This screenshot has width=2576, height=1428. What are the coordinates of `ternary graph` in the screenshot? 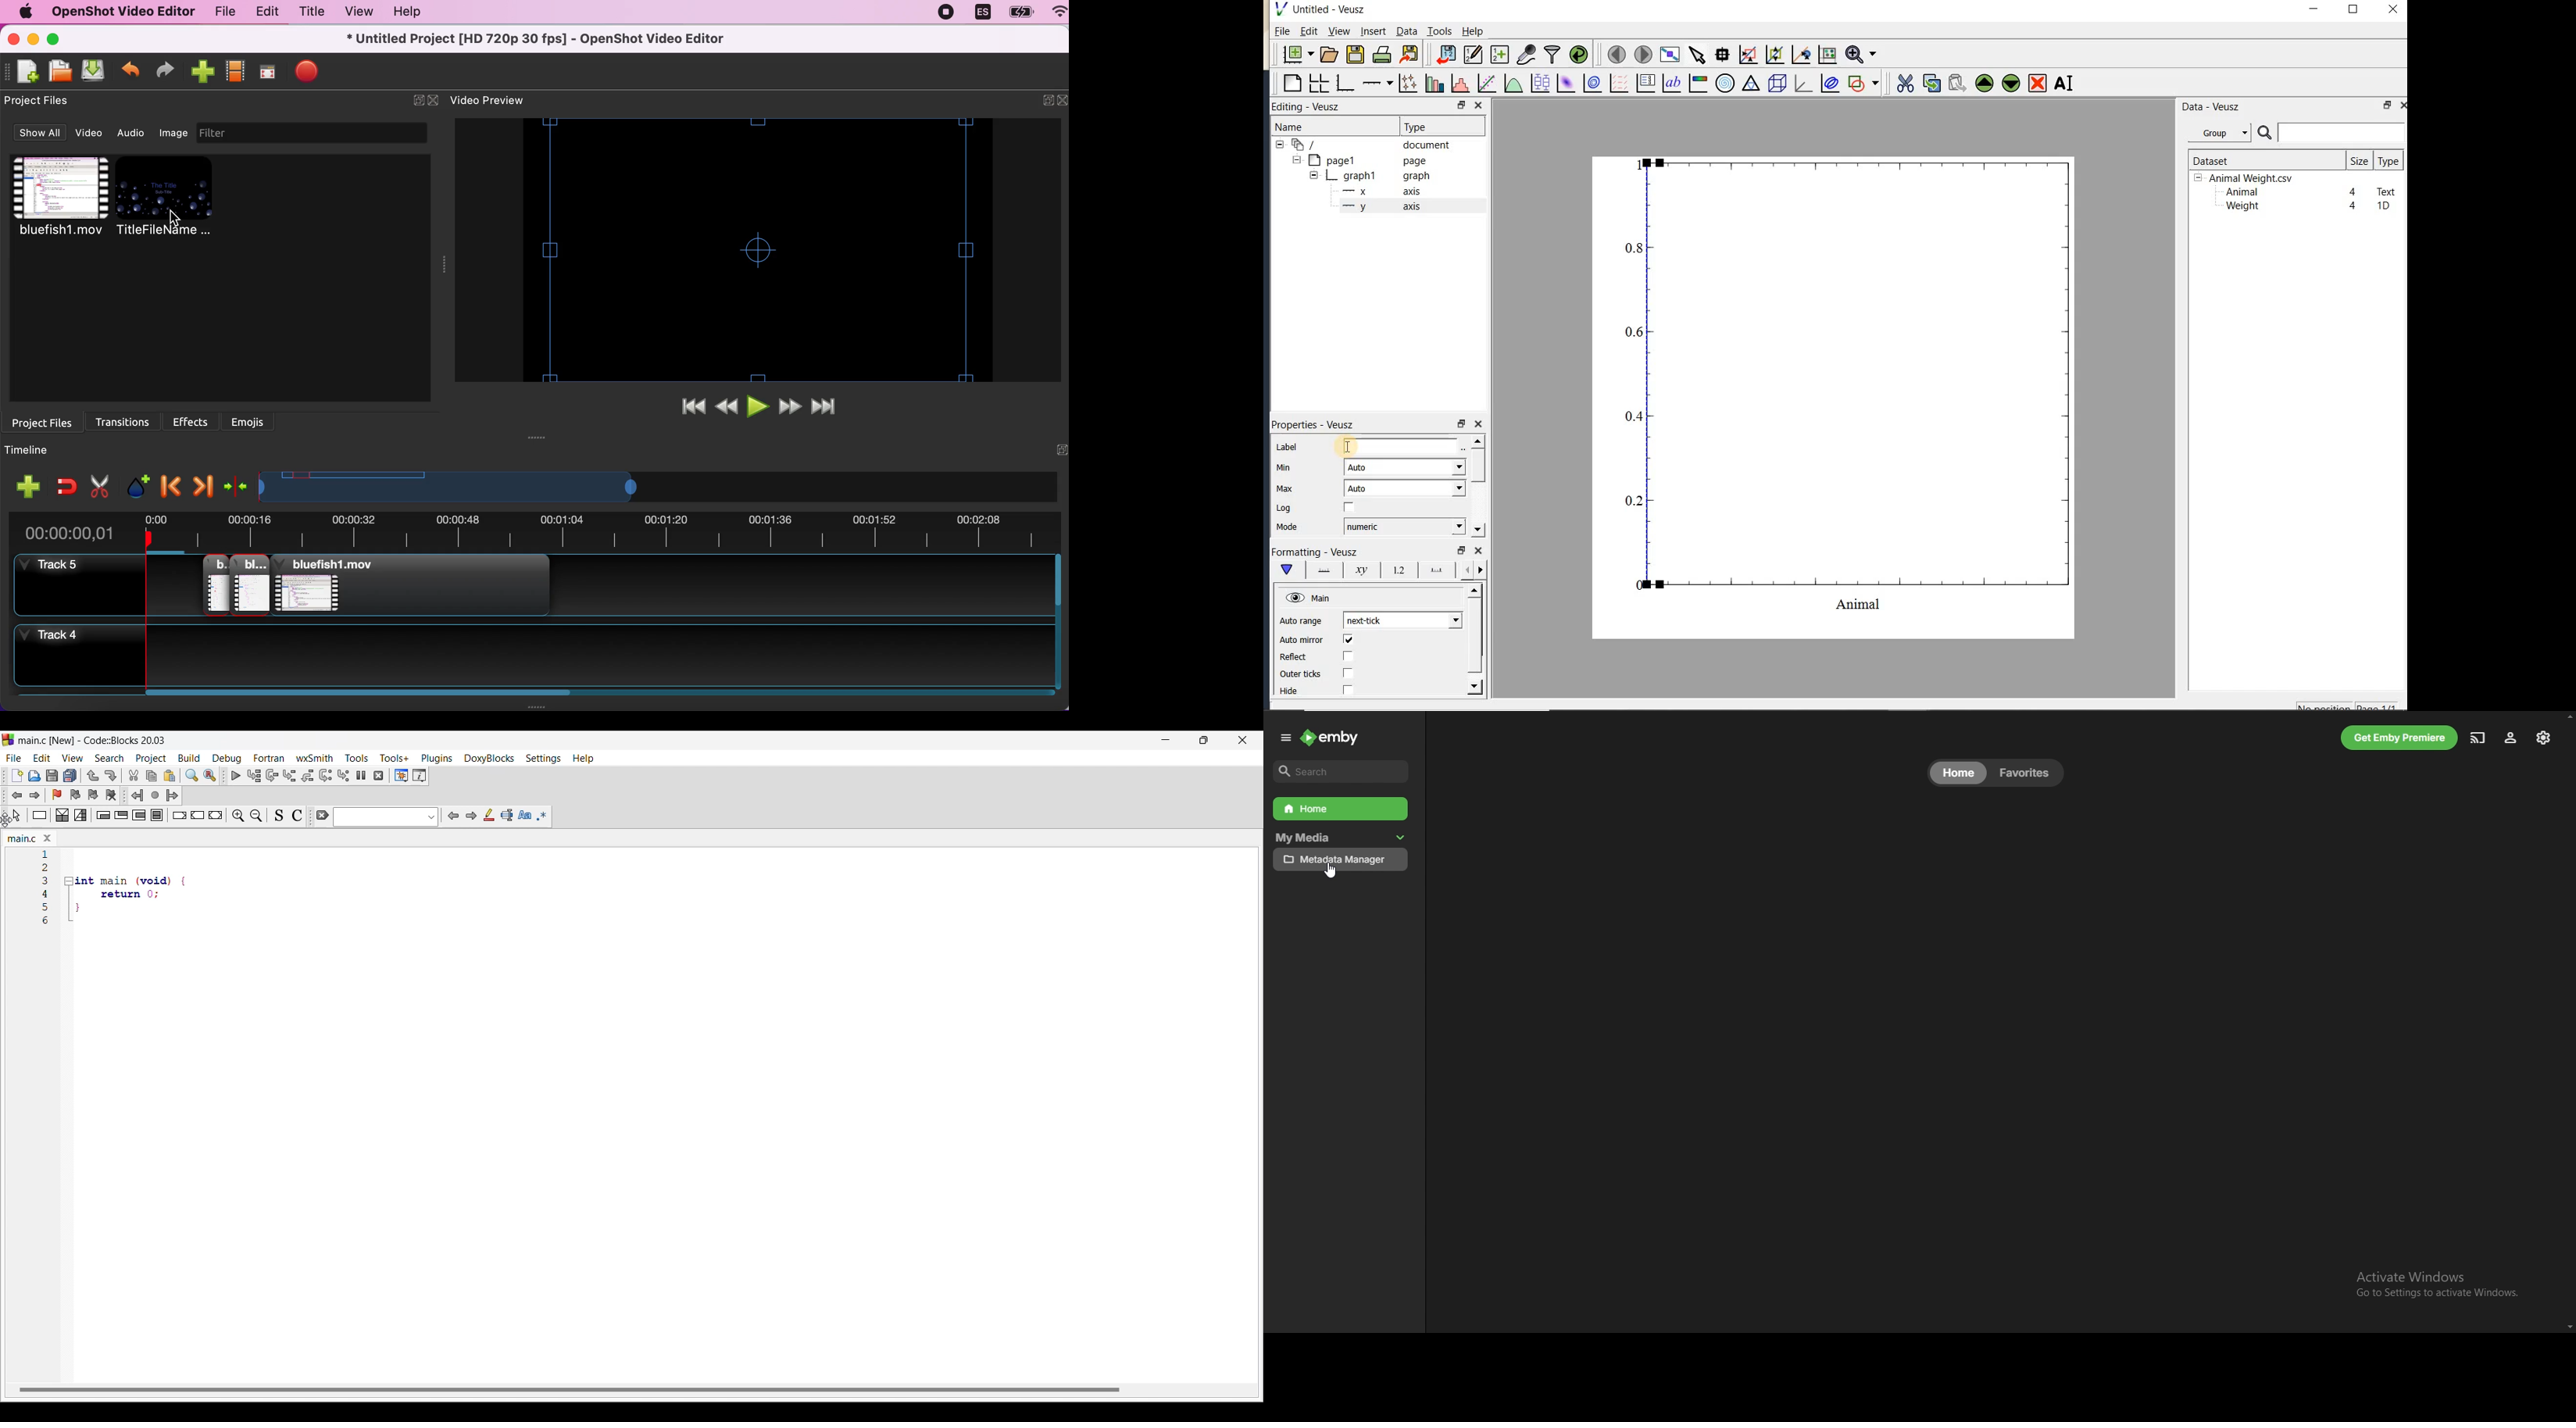 It's located at (1750, 85).